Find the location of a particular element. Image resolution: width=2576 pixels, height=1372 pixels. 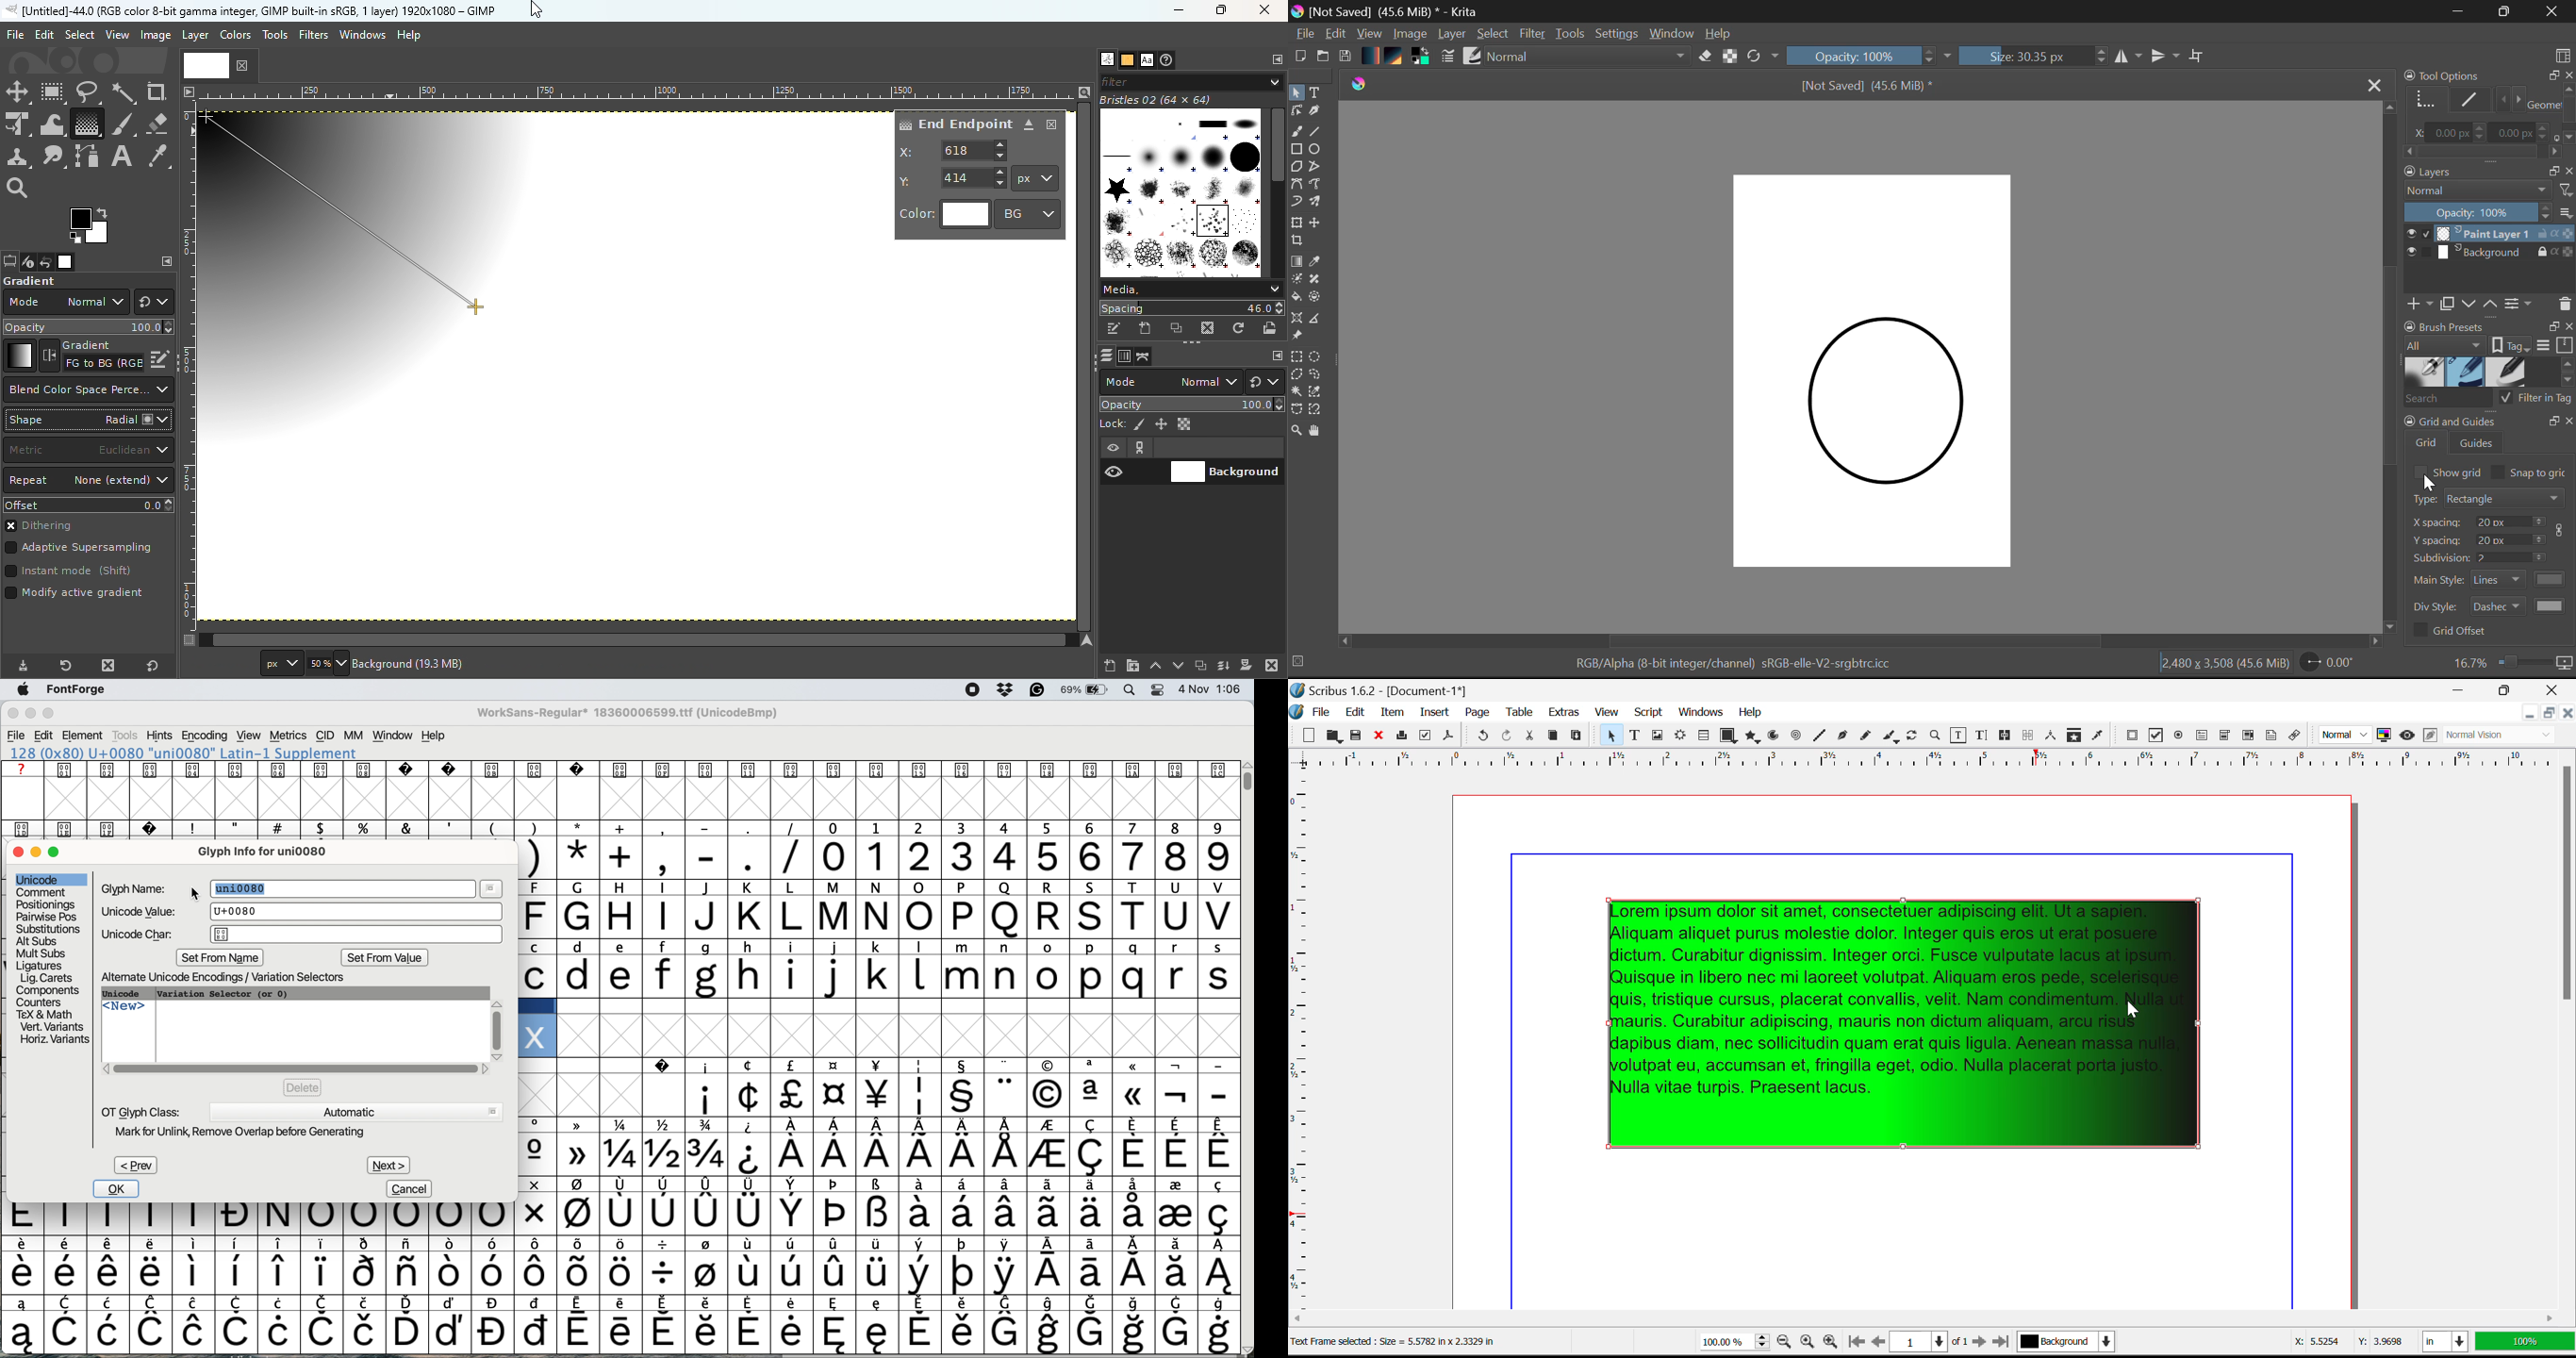

Assistant Tool is located at coordinates (1297, 319).